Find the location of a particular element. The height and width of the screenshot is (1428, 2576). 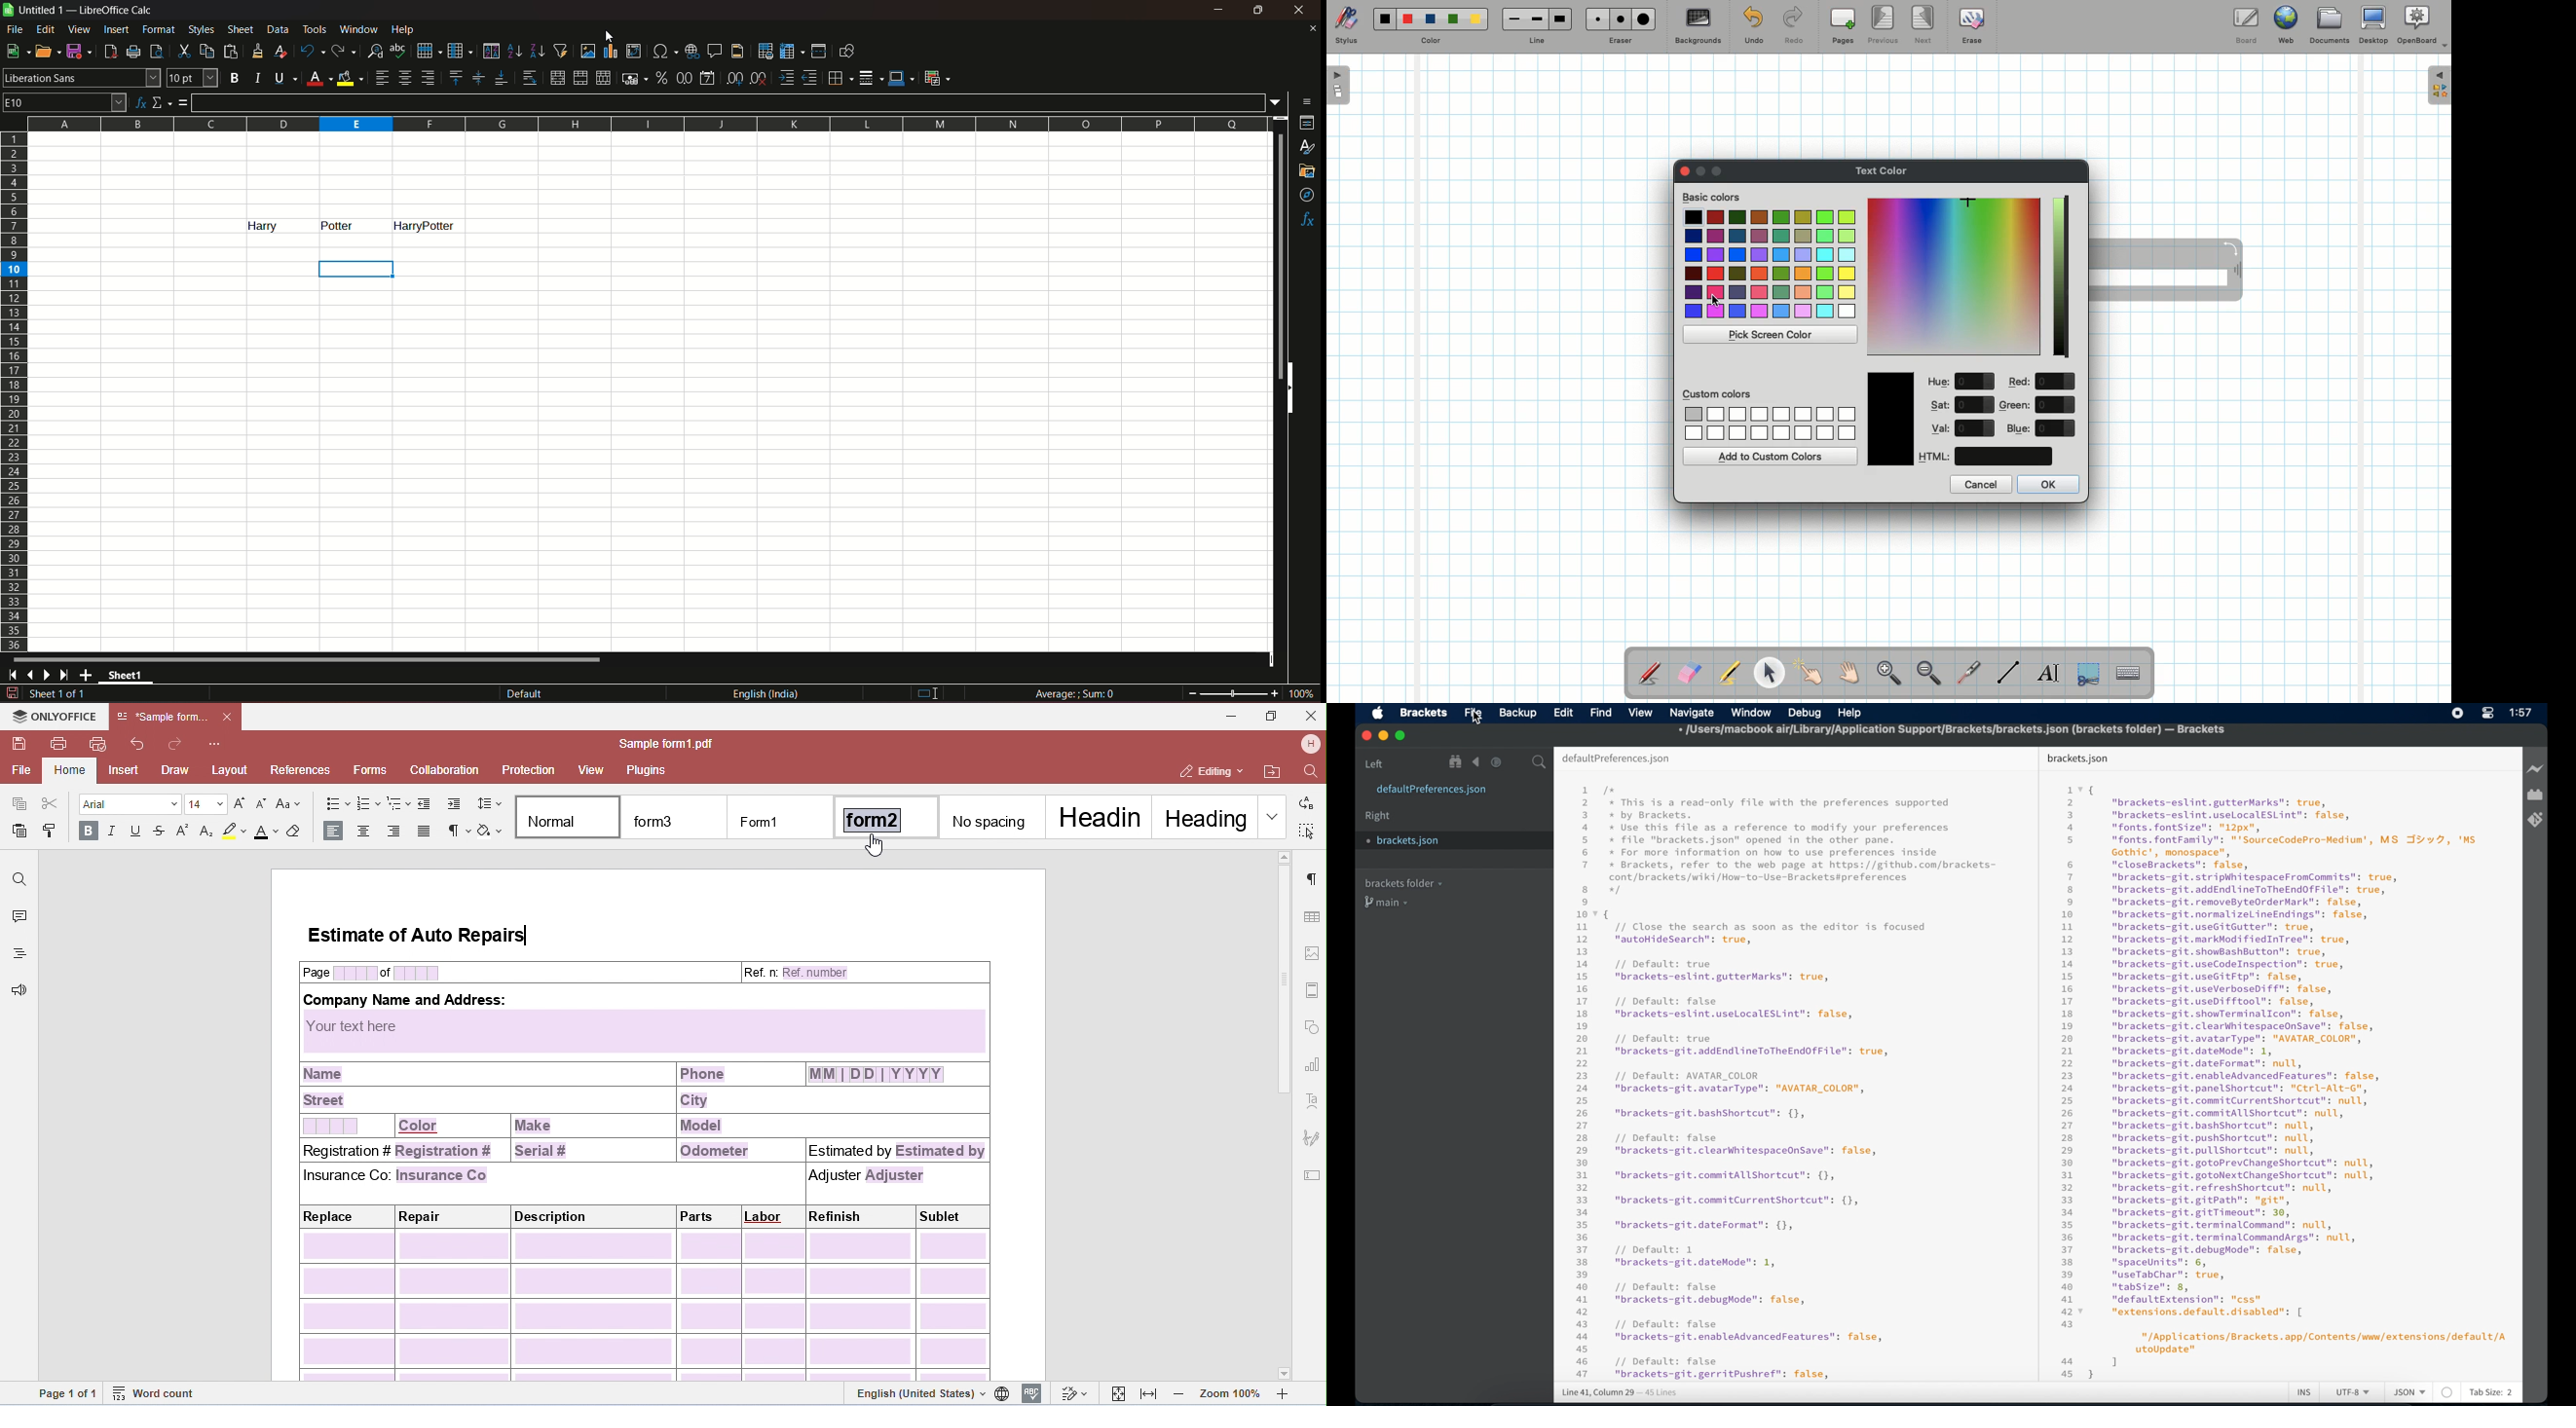

underline is located at coordinates (285, 78).